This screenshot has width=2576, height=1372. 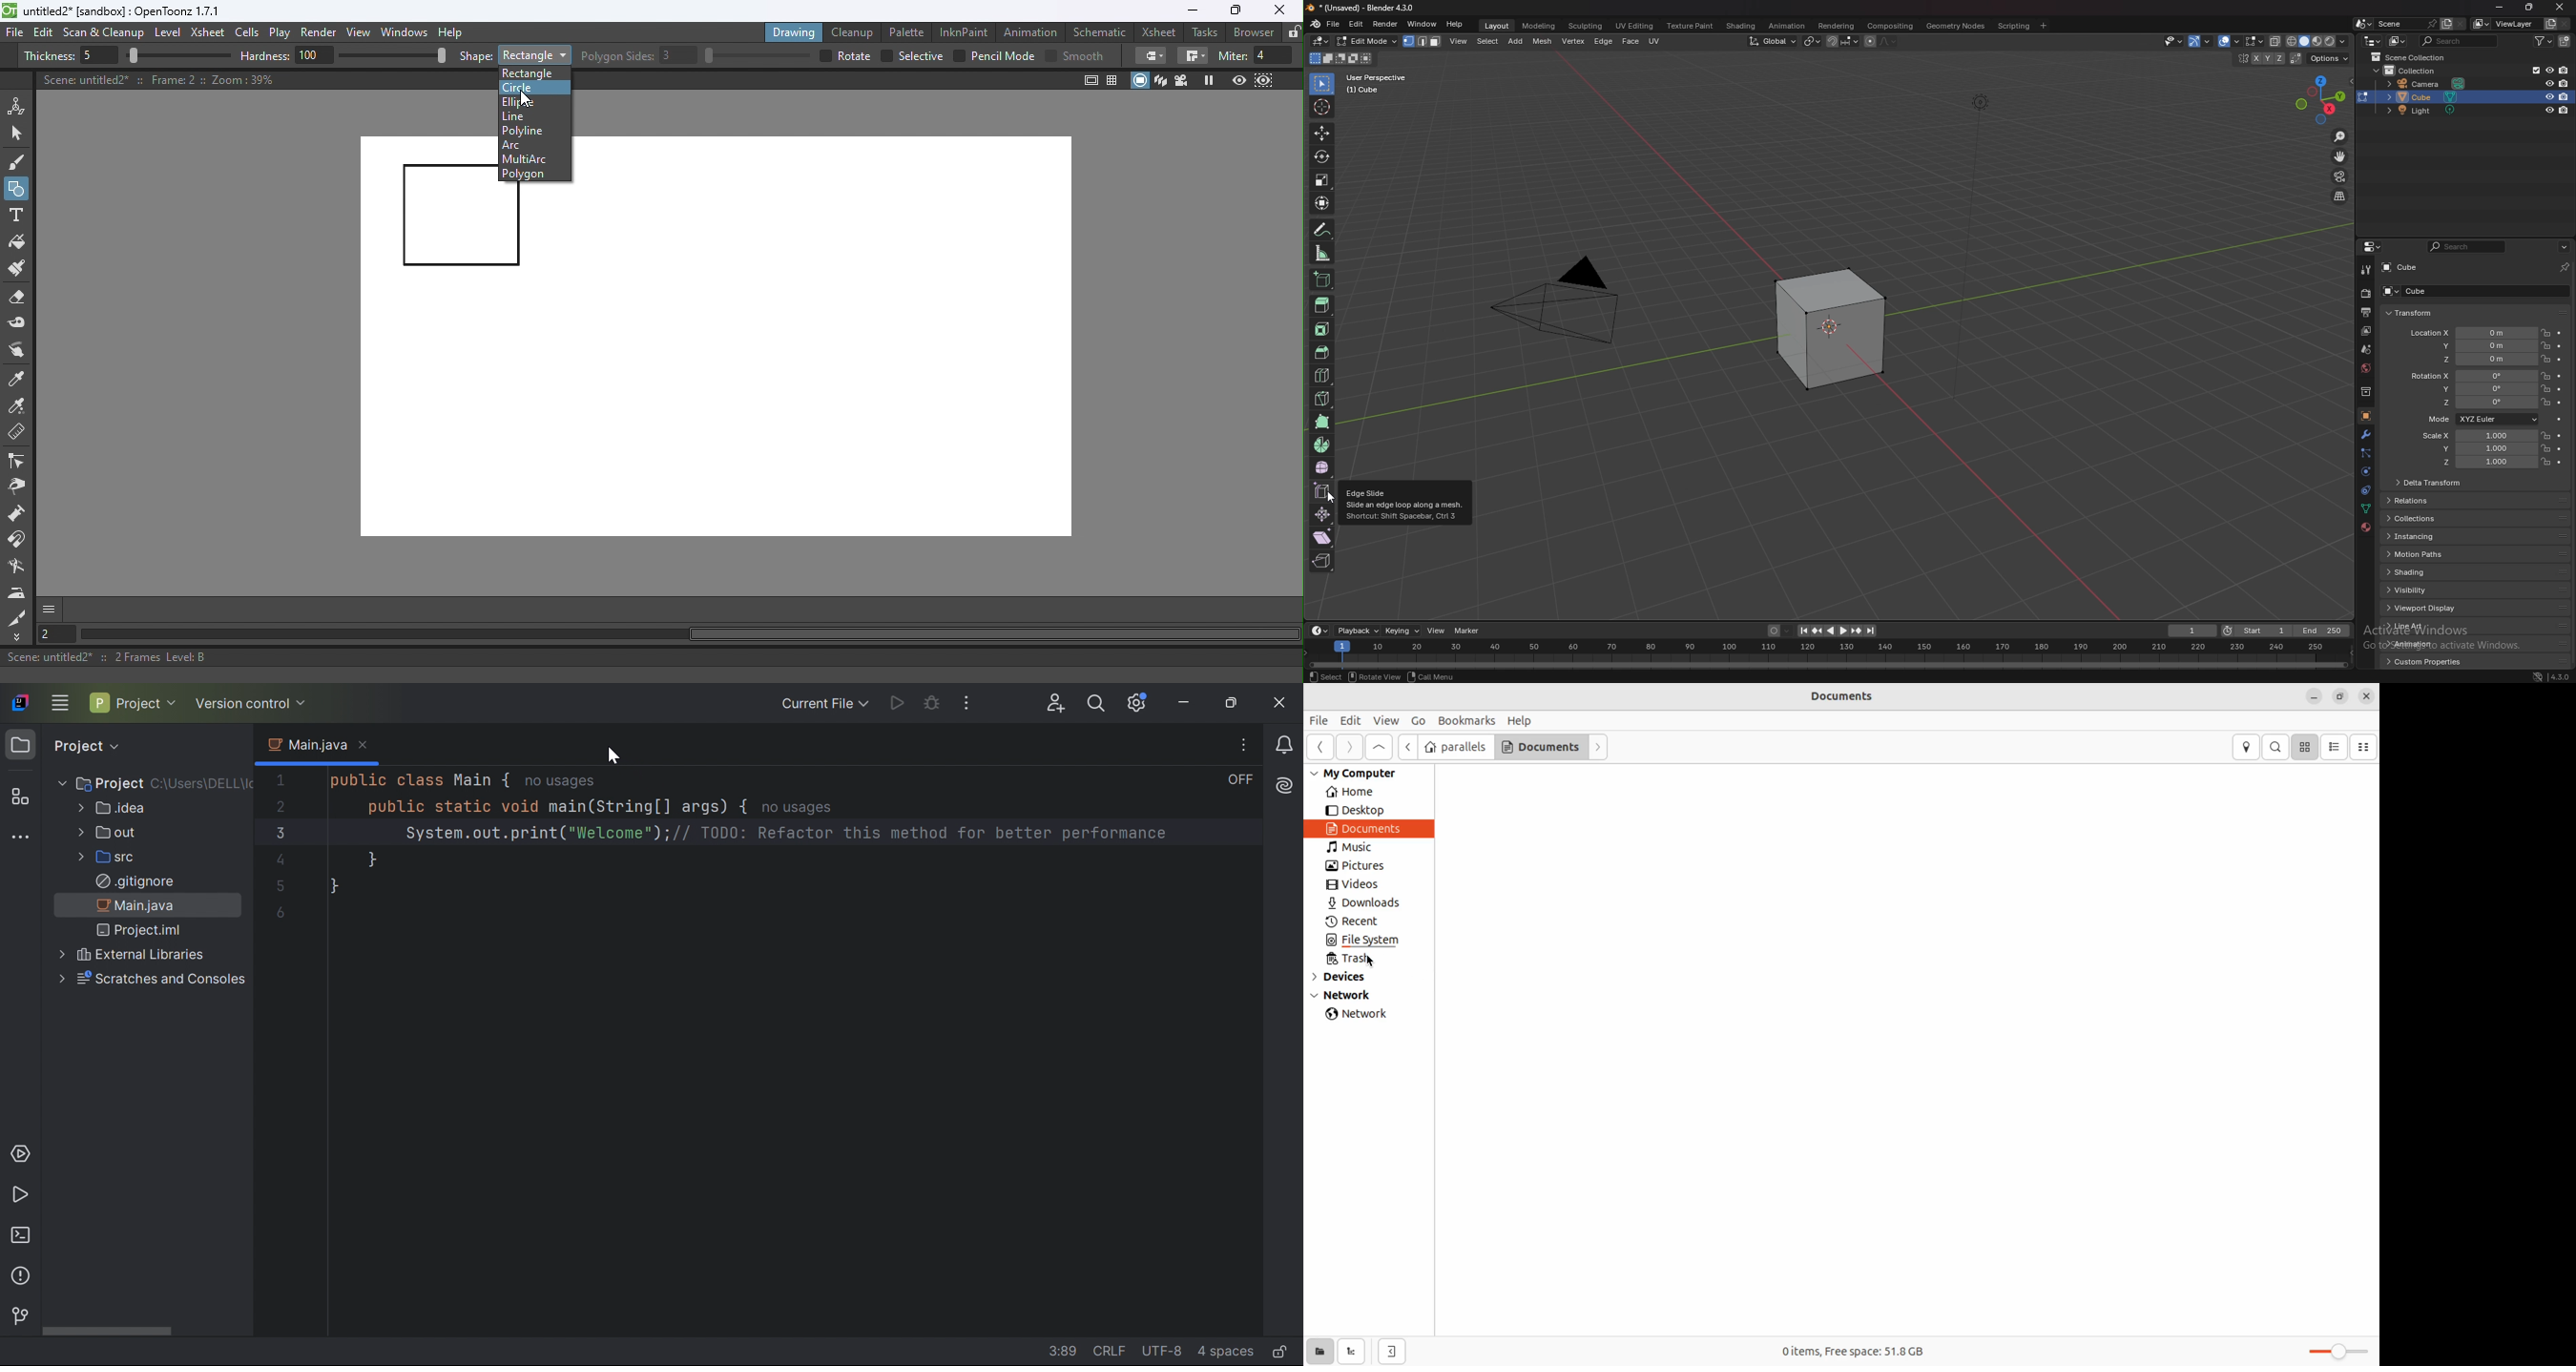 What do you see at coordinates (1340, 58) in the screenshot?
I see `mode` at bounding box center [1340, 58].